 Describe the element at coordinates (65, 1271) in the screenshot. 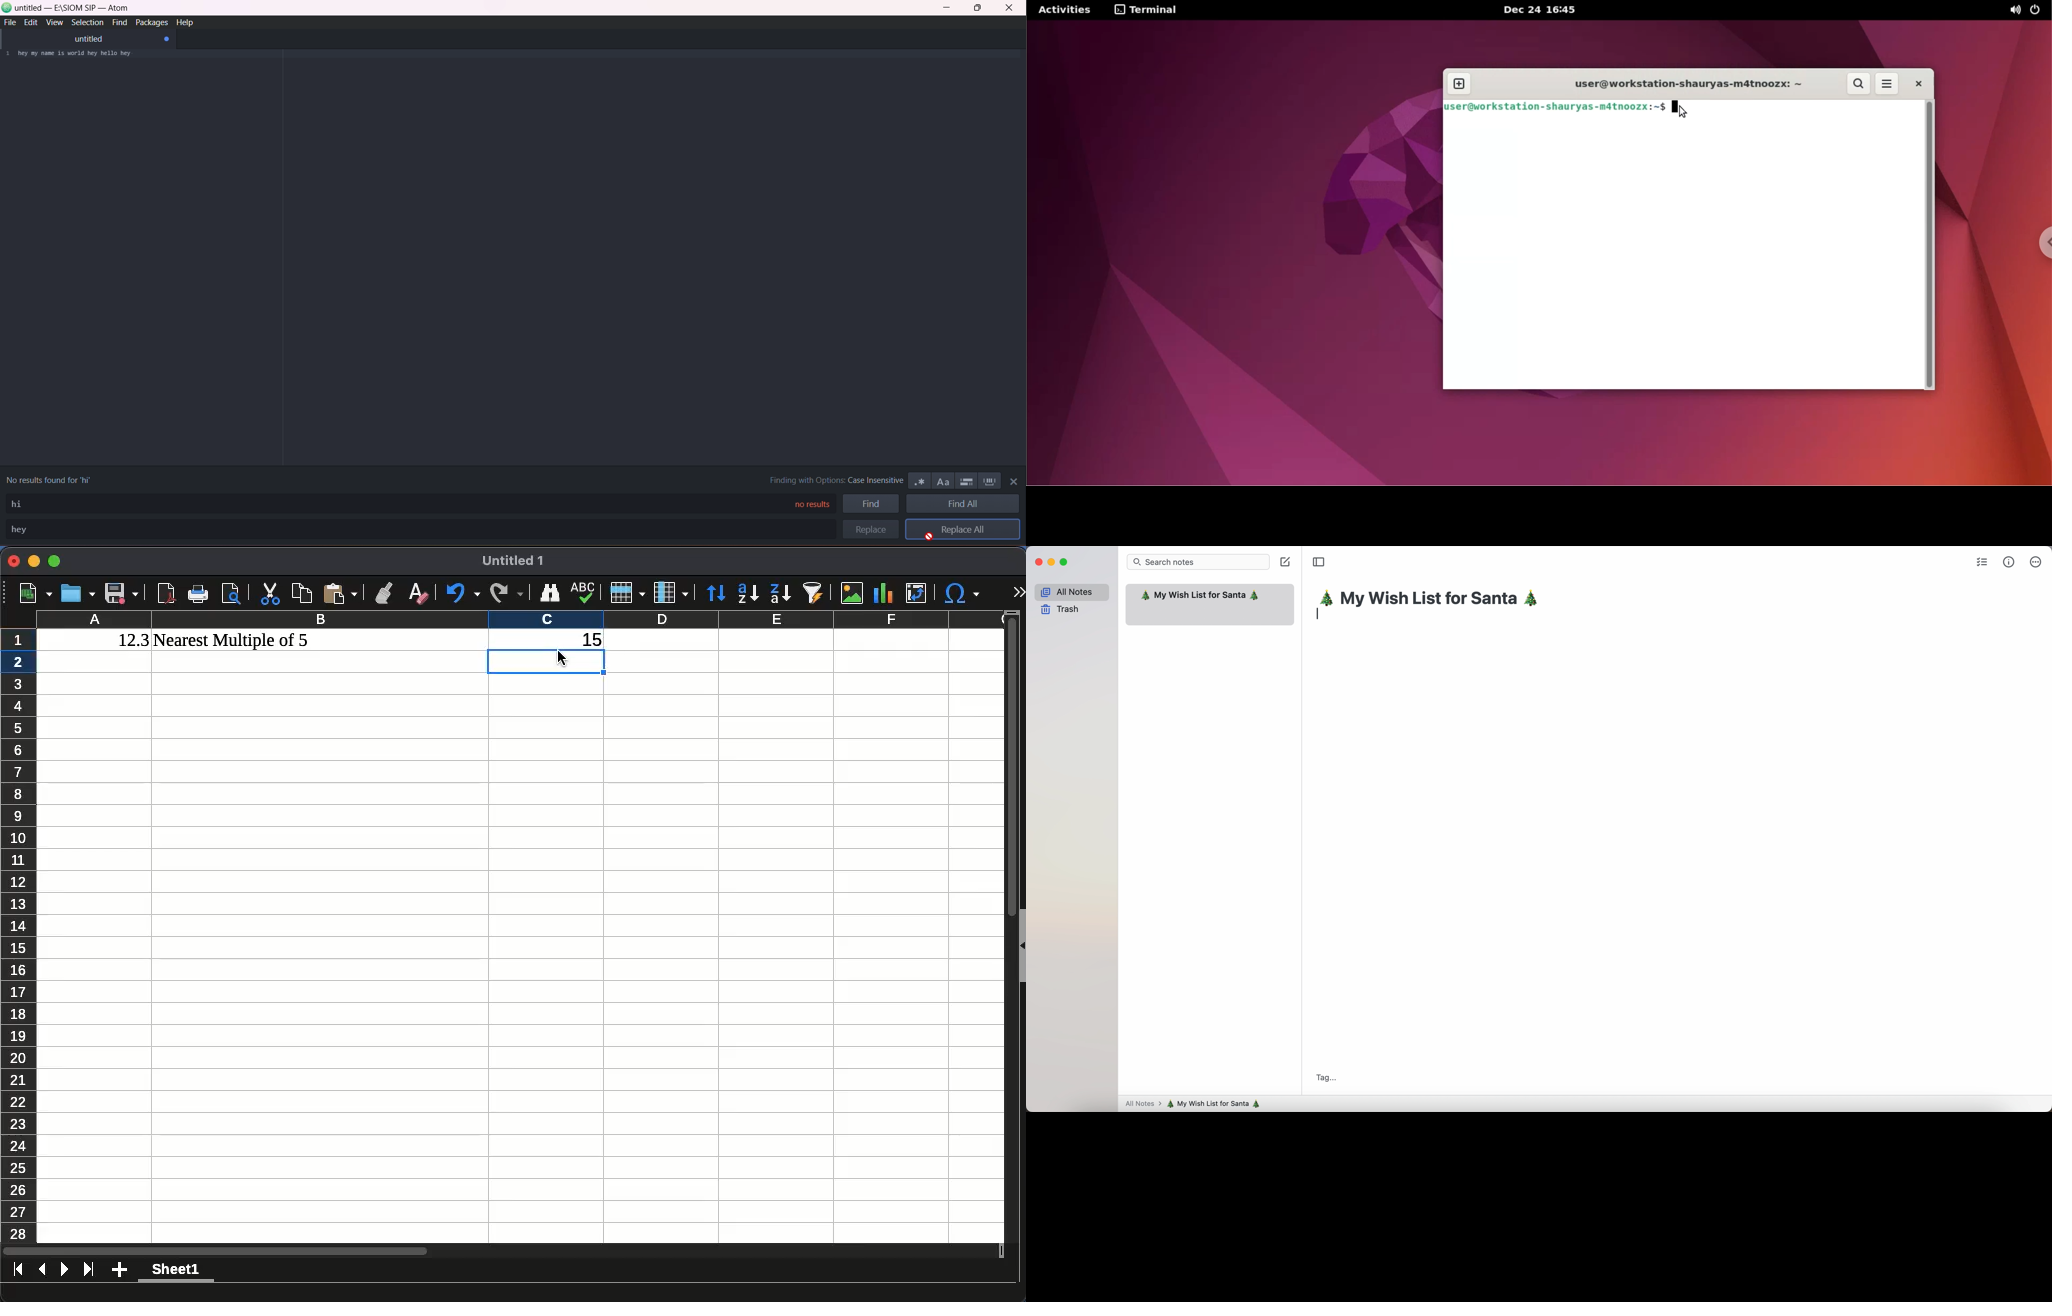

I see `next sheet` at that location.